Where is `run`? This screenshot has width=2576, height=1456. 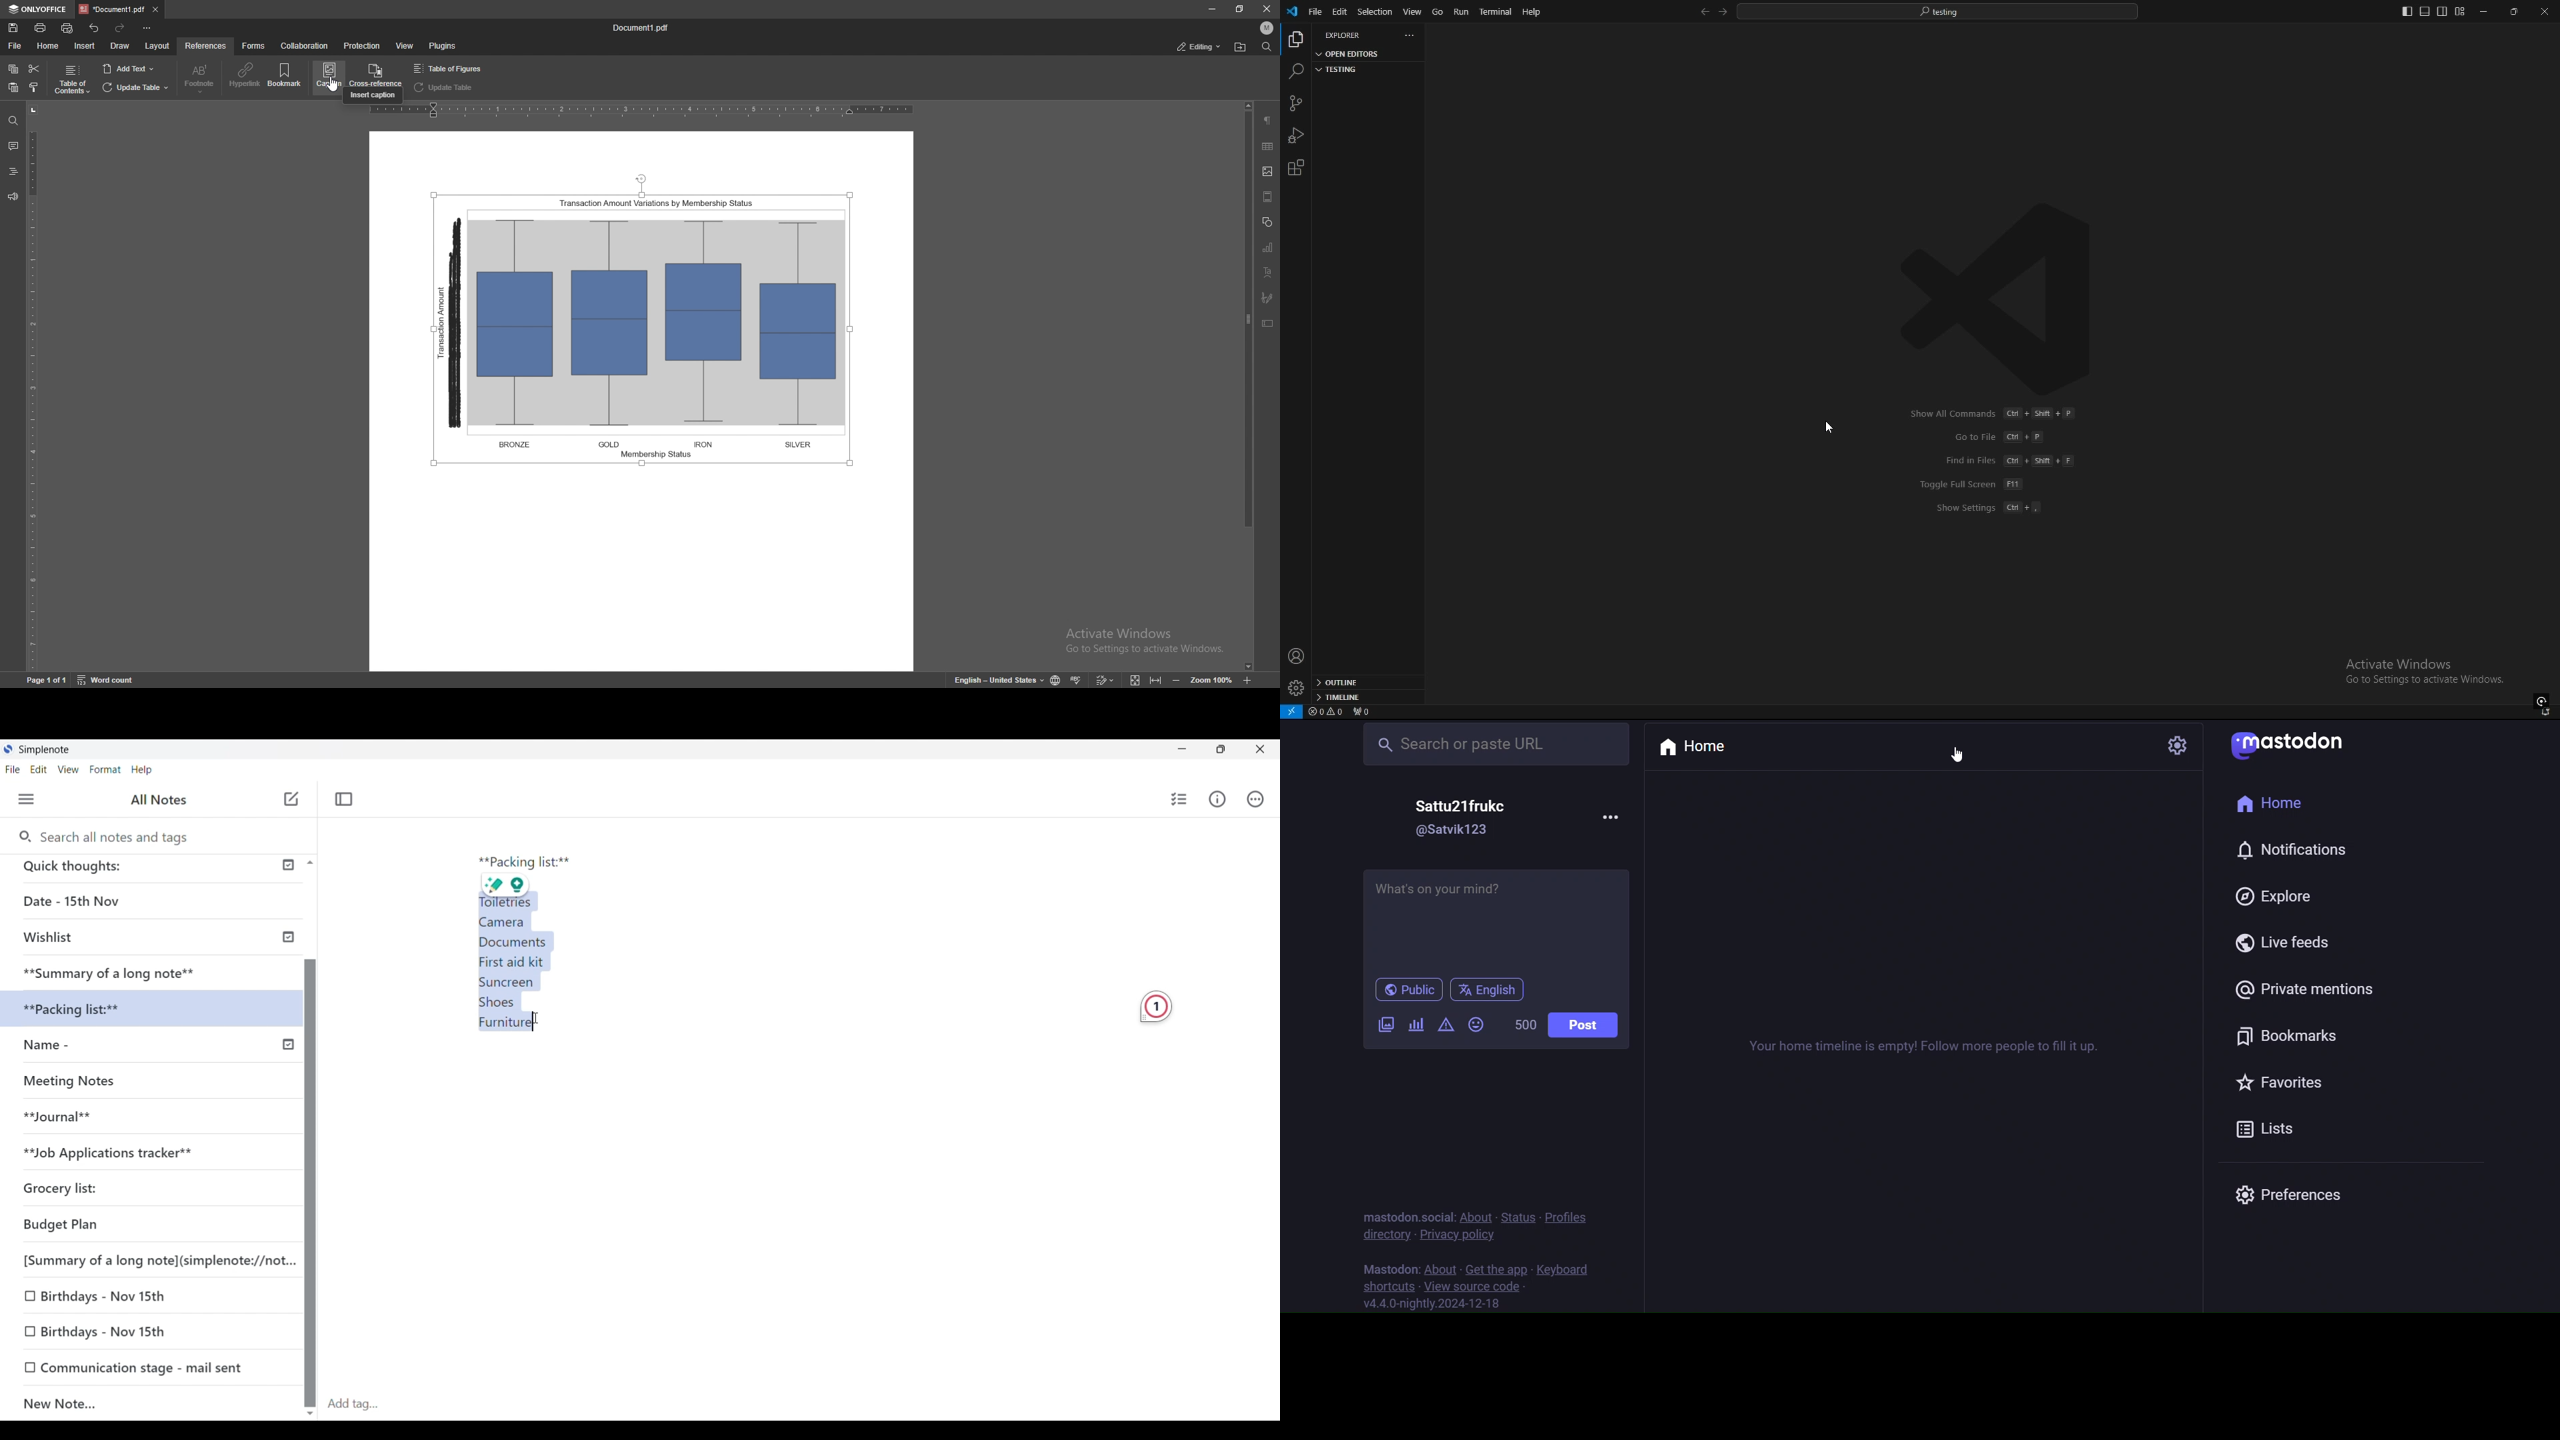
run is located at coordinates (1460, 12).